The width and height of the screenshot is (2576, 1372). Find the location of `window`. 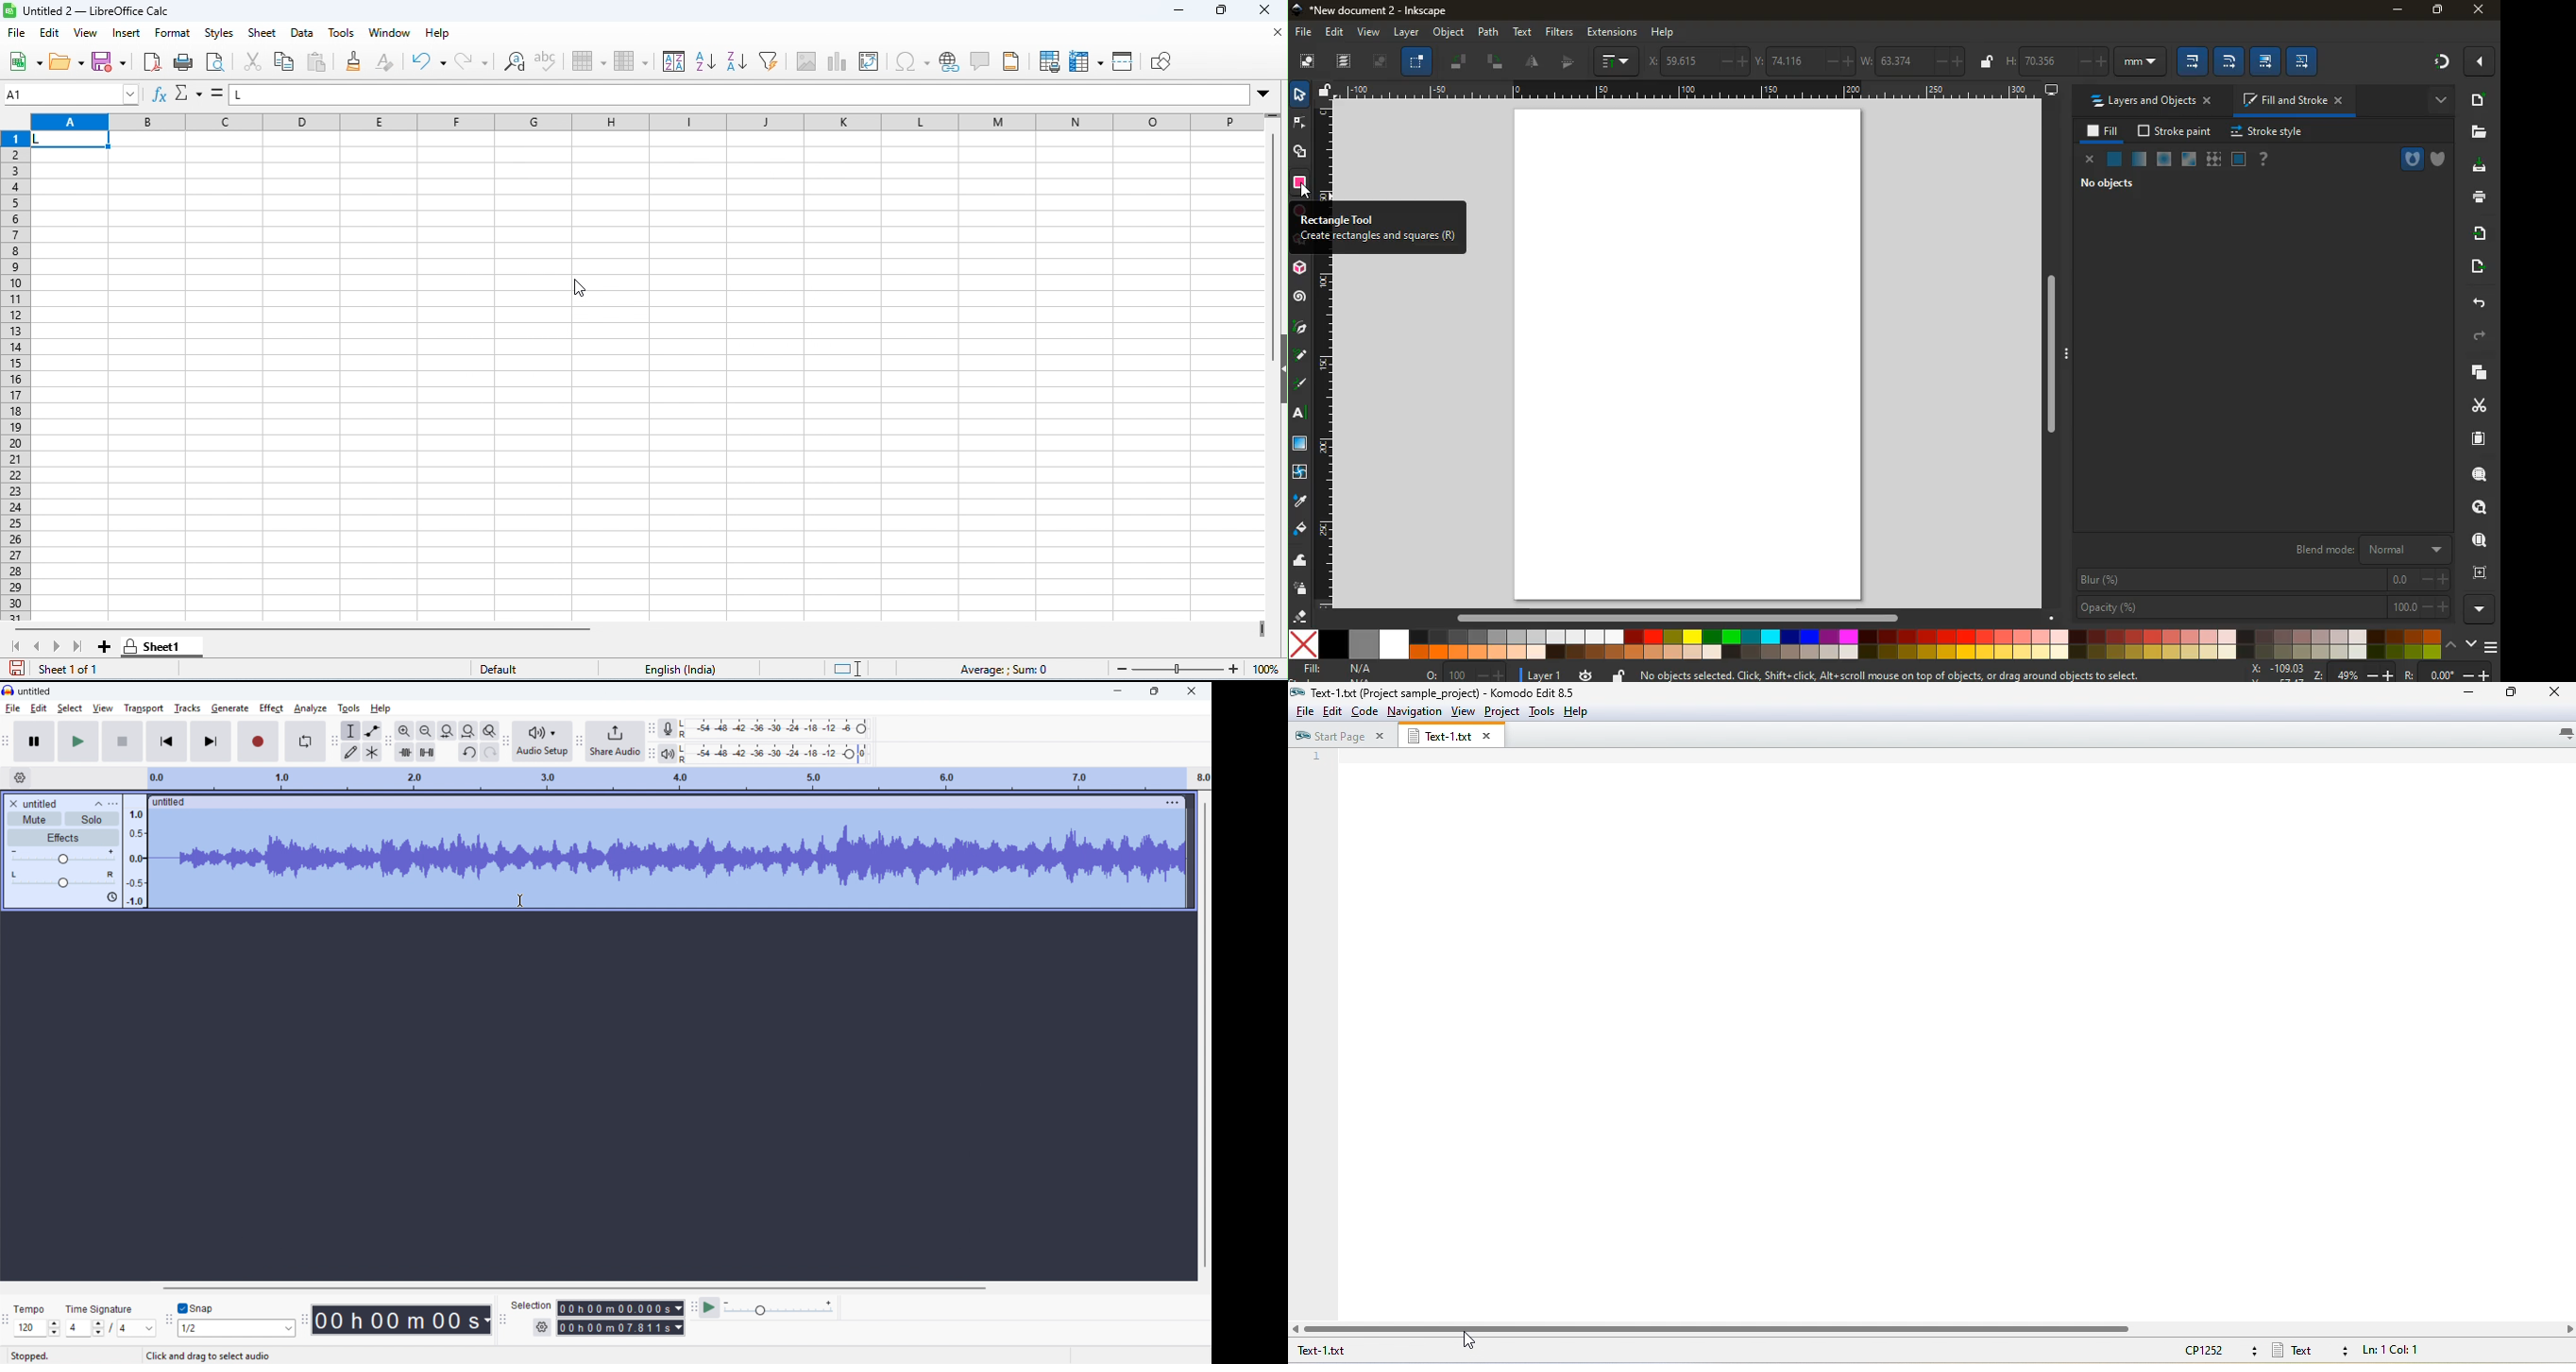

window is located at coordinates (1301, 445).